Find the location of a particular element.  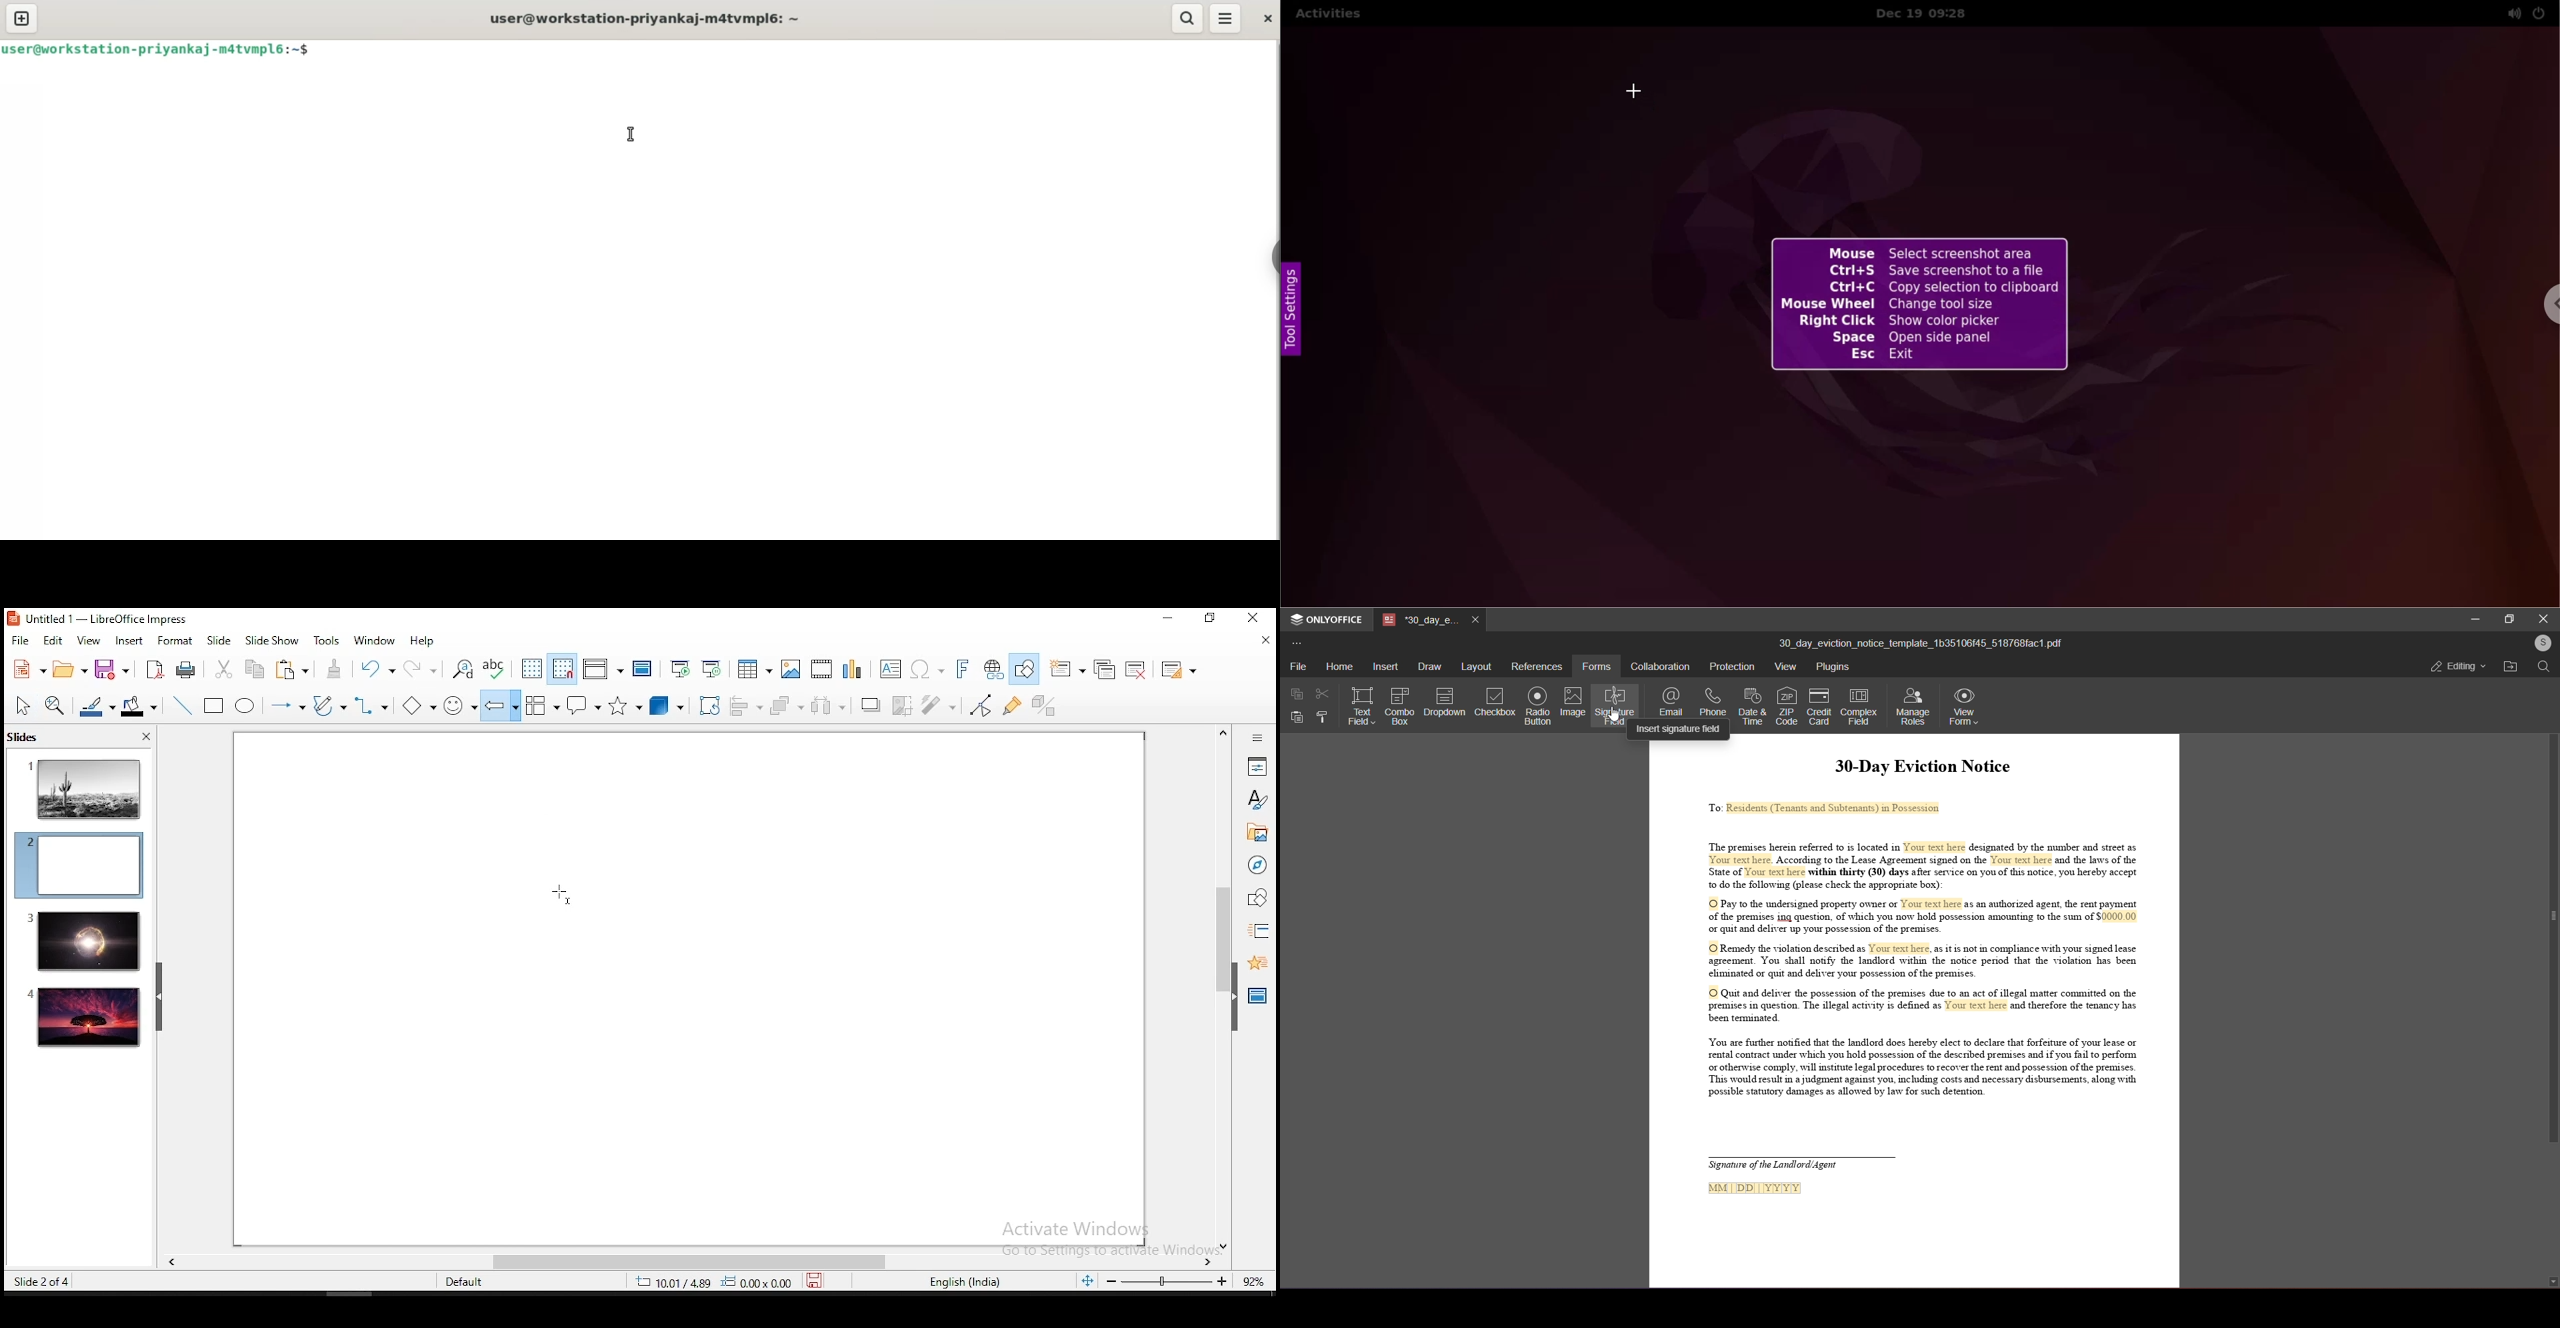

tables is located at coordinates (751, 667).